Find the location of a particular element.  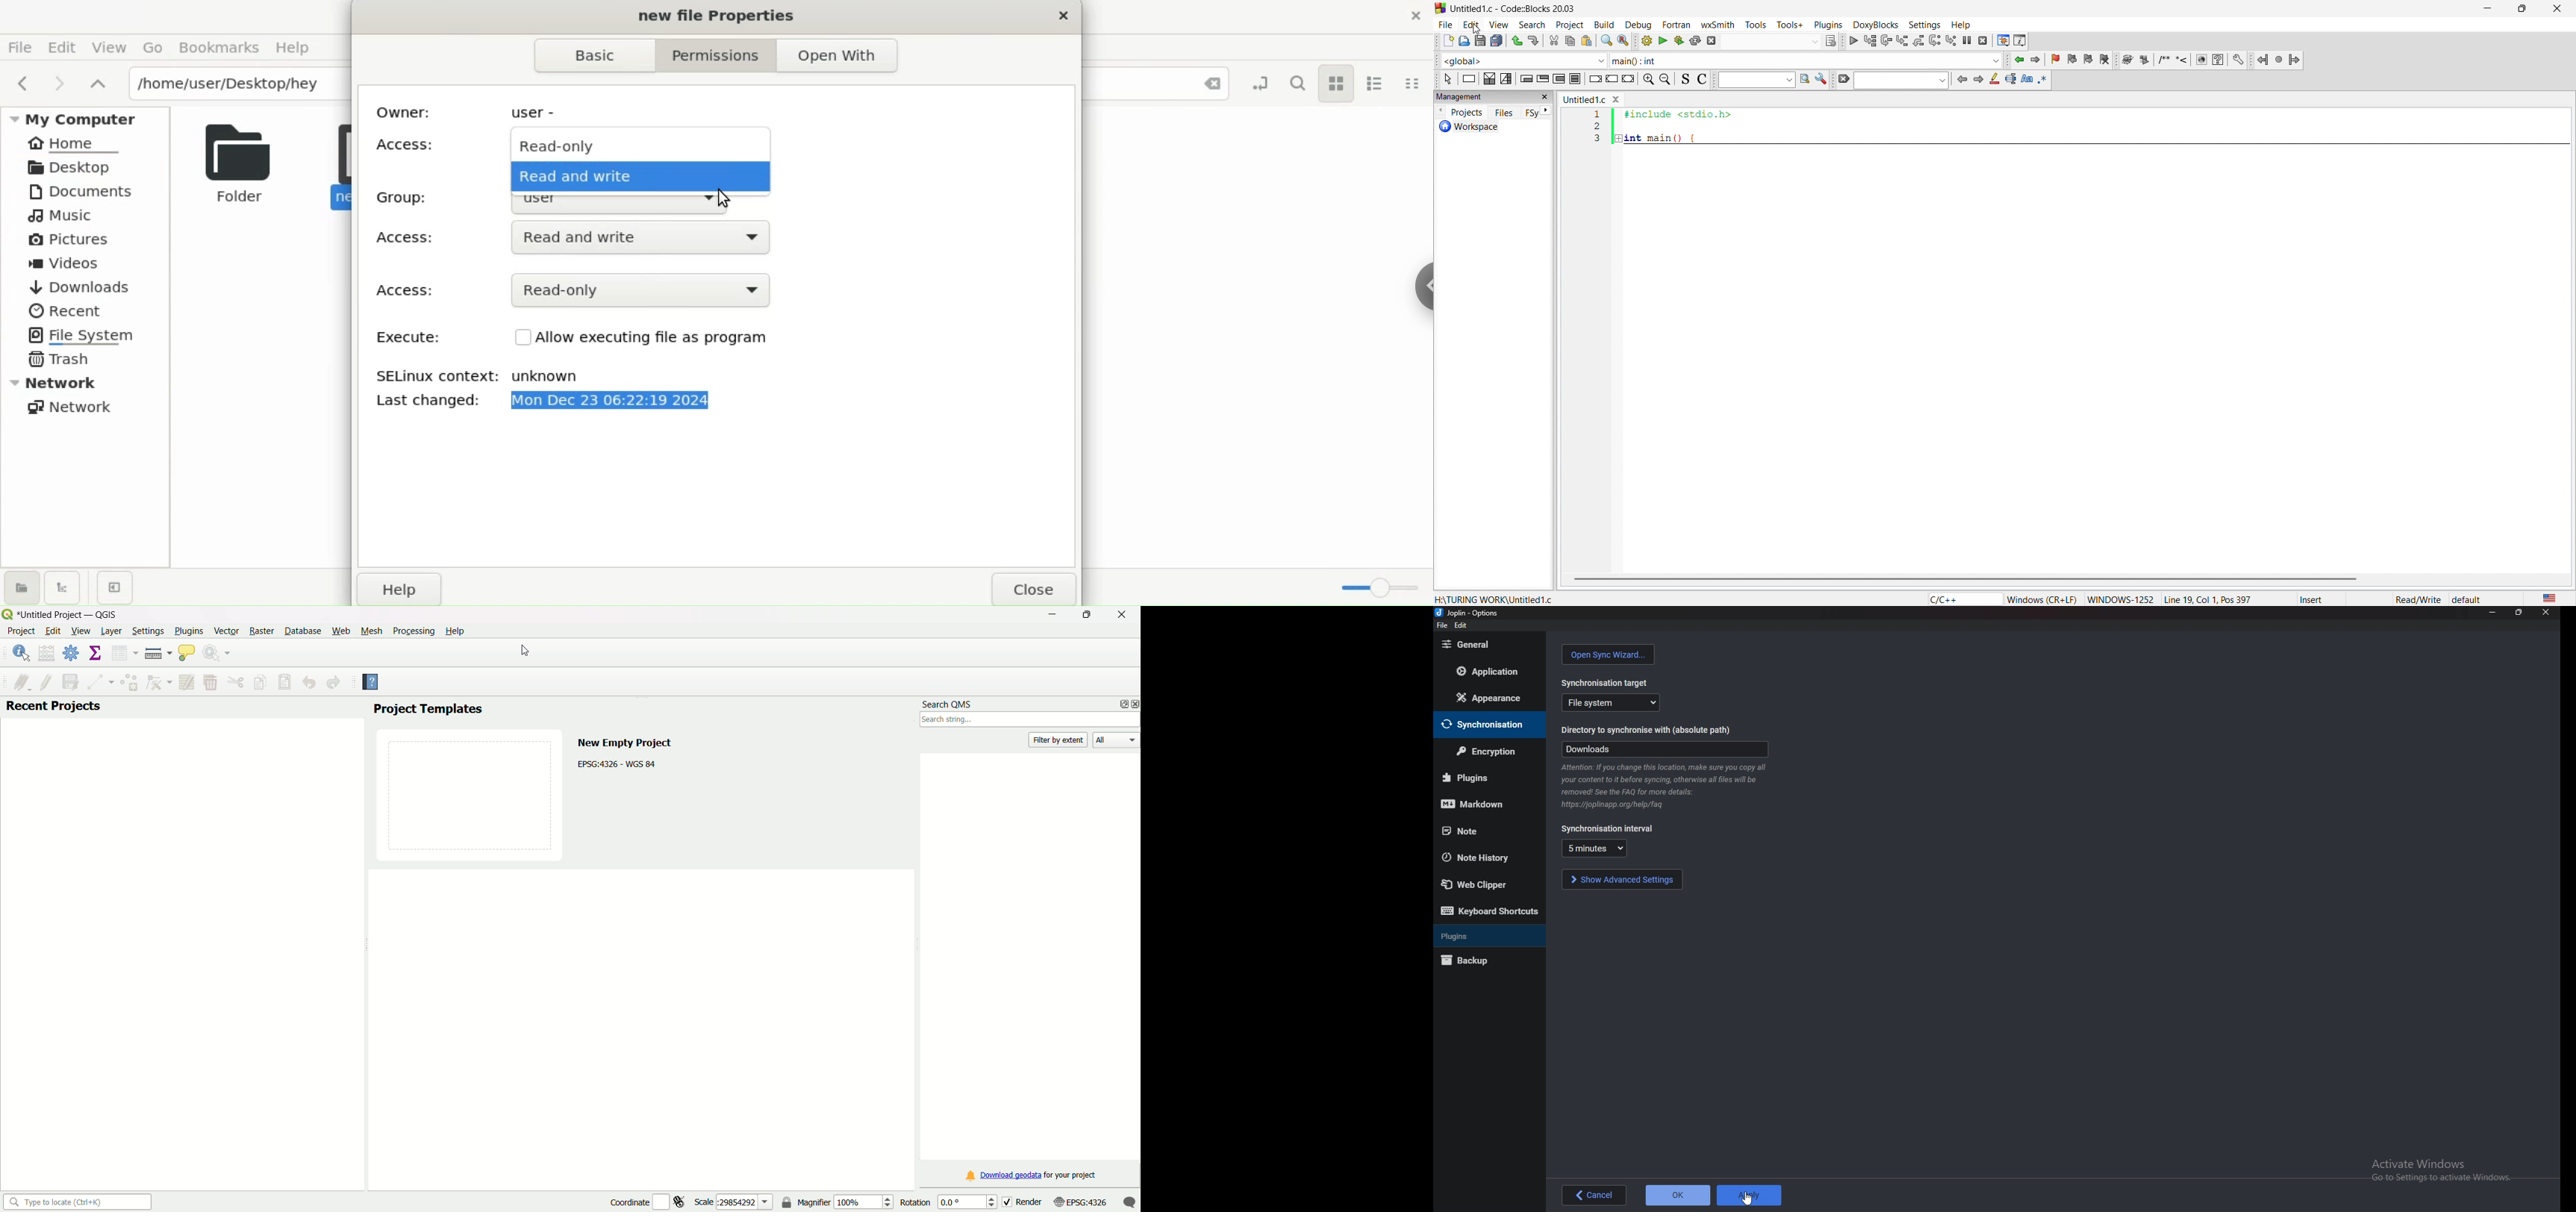

Read/Write is located at coordinates (2419, 598).